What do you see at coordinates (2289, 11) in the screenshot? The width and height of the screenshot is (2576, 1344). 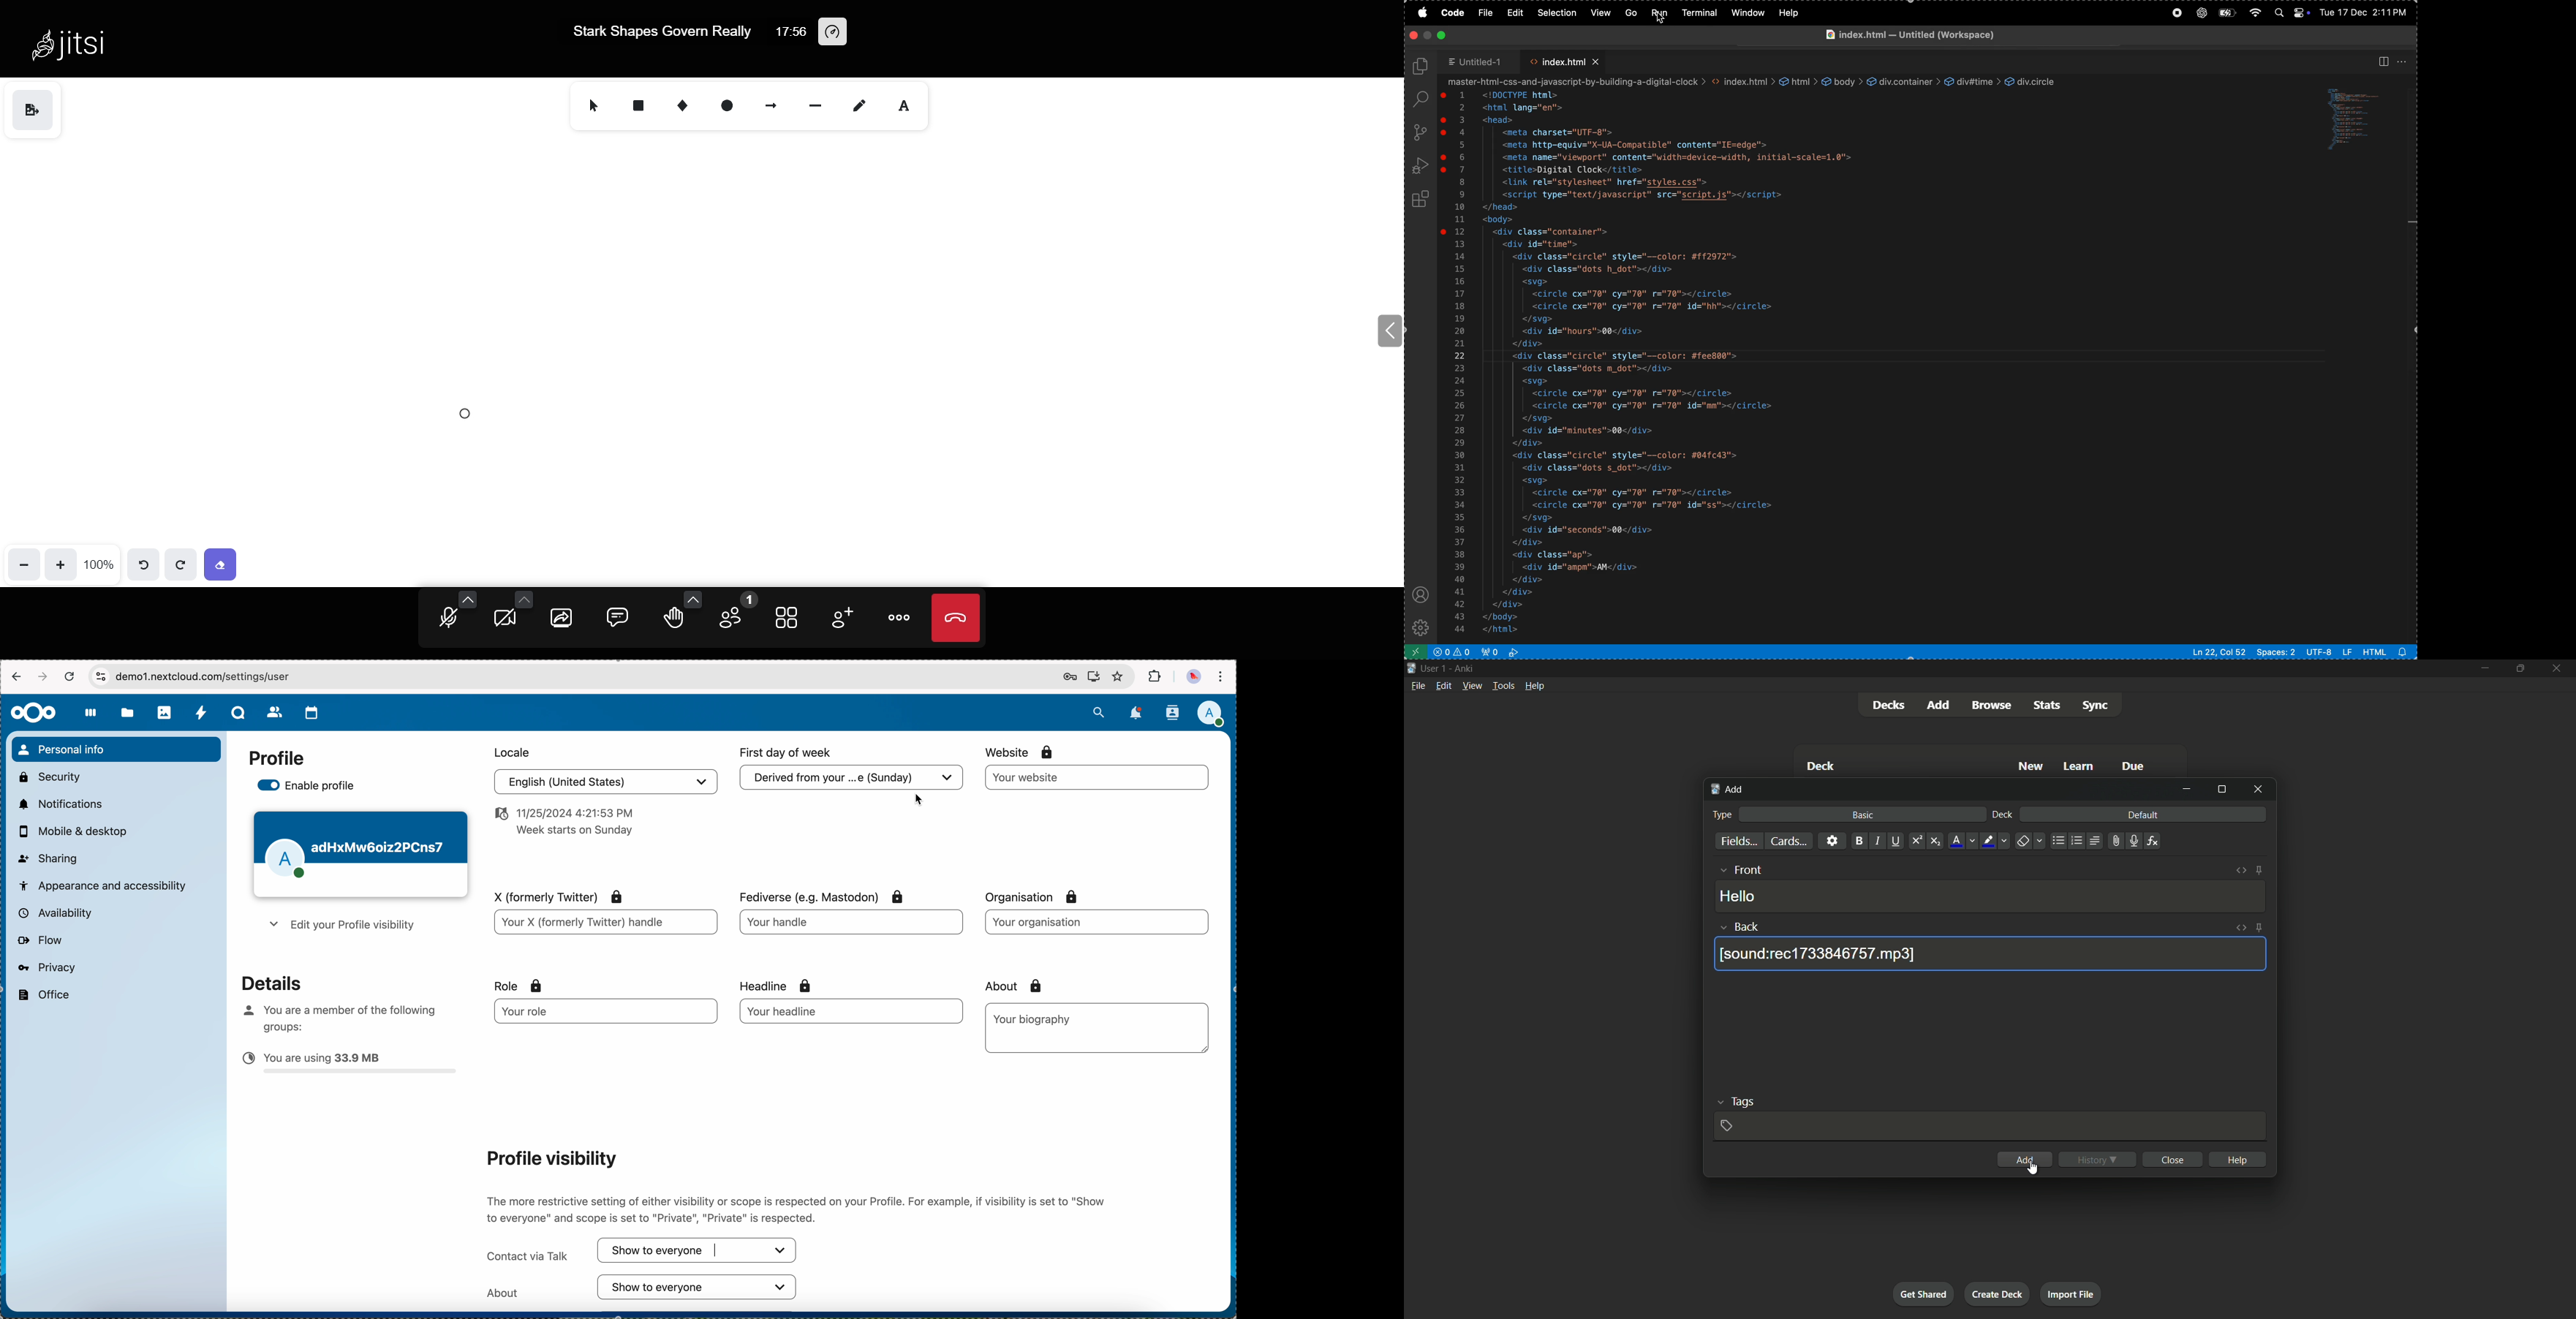 I see `apple widgets` at bounding box center [2289, 11].